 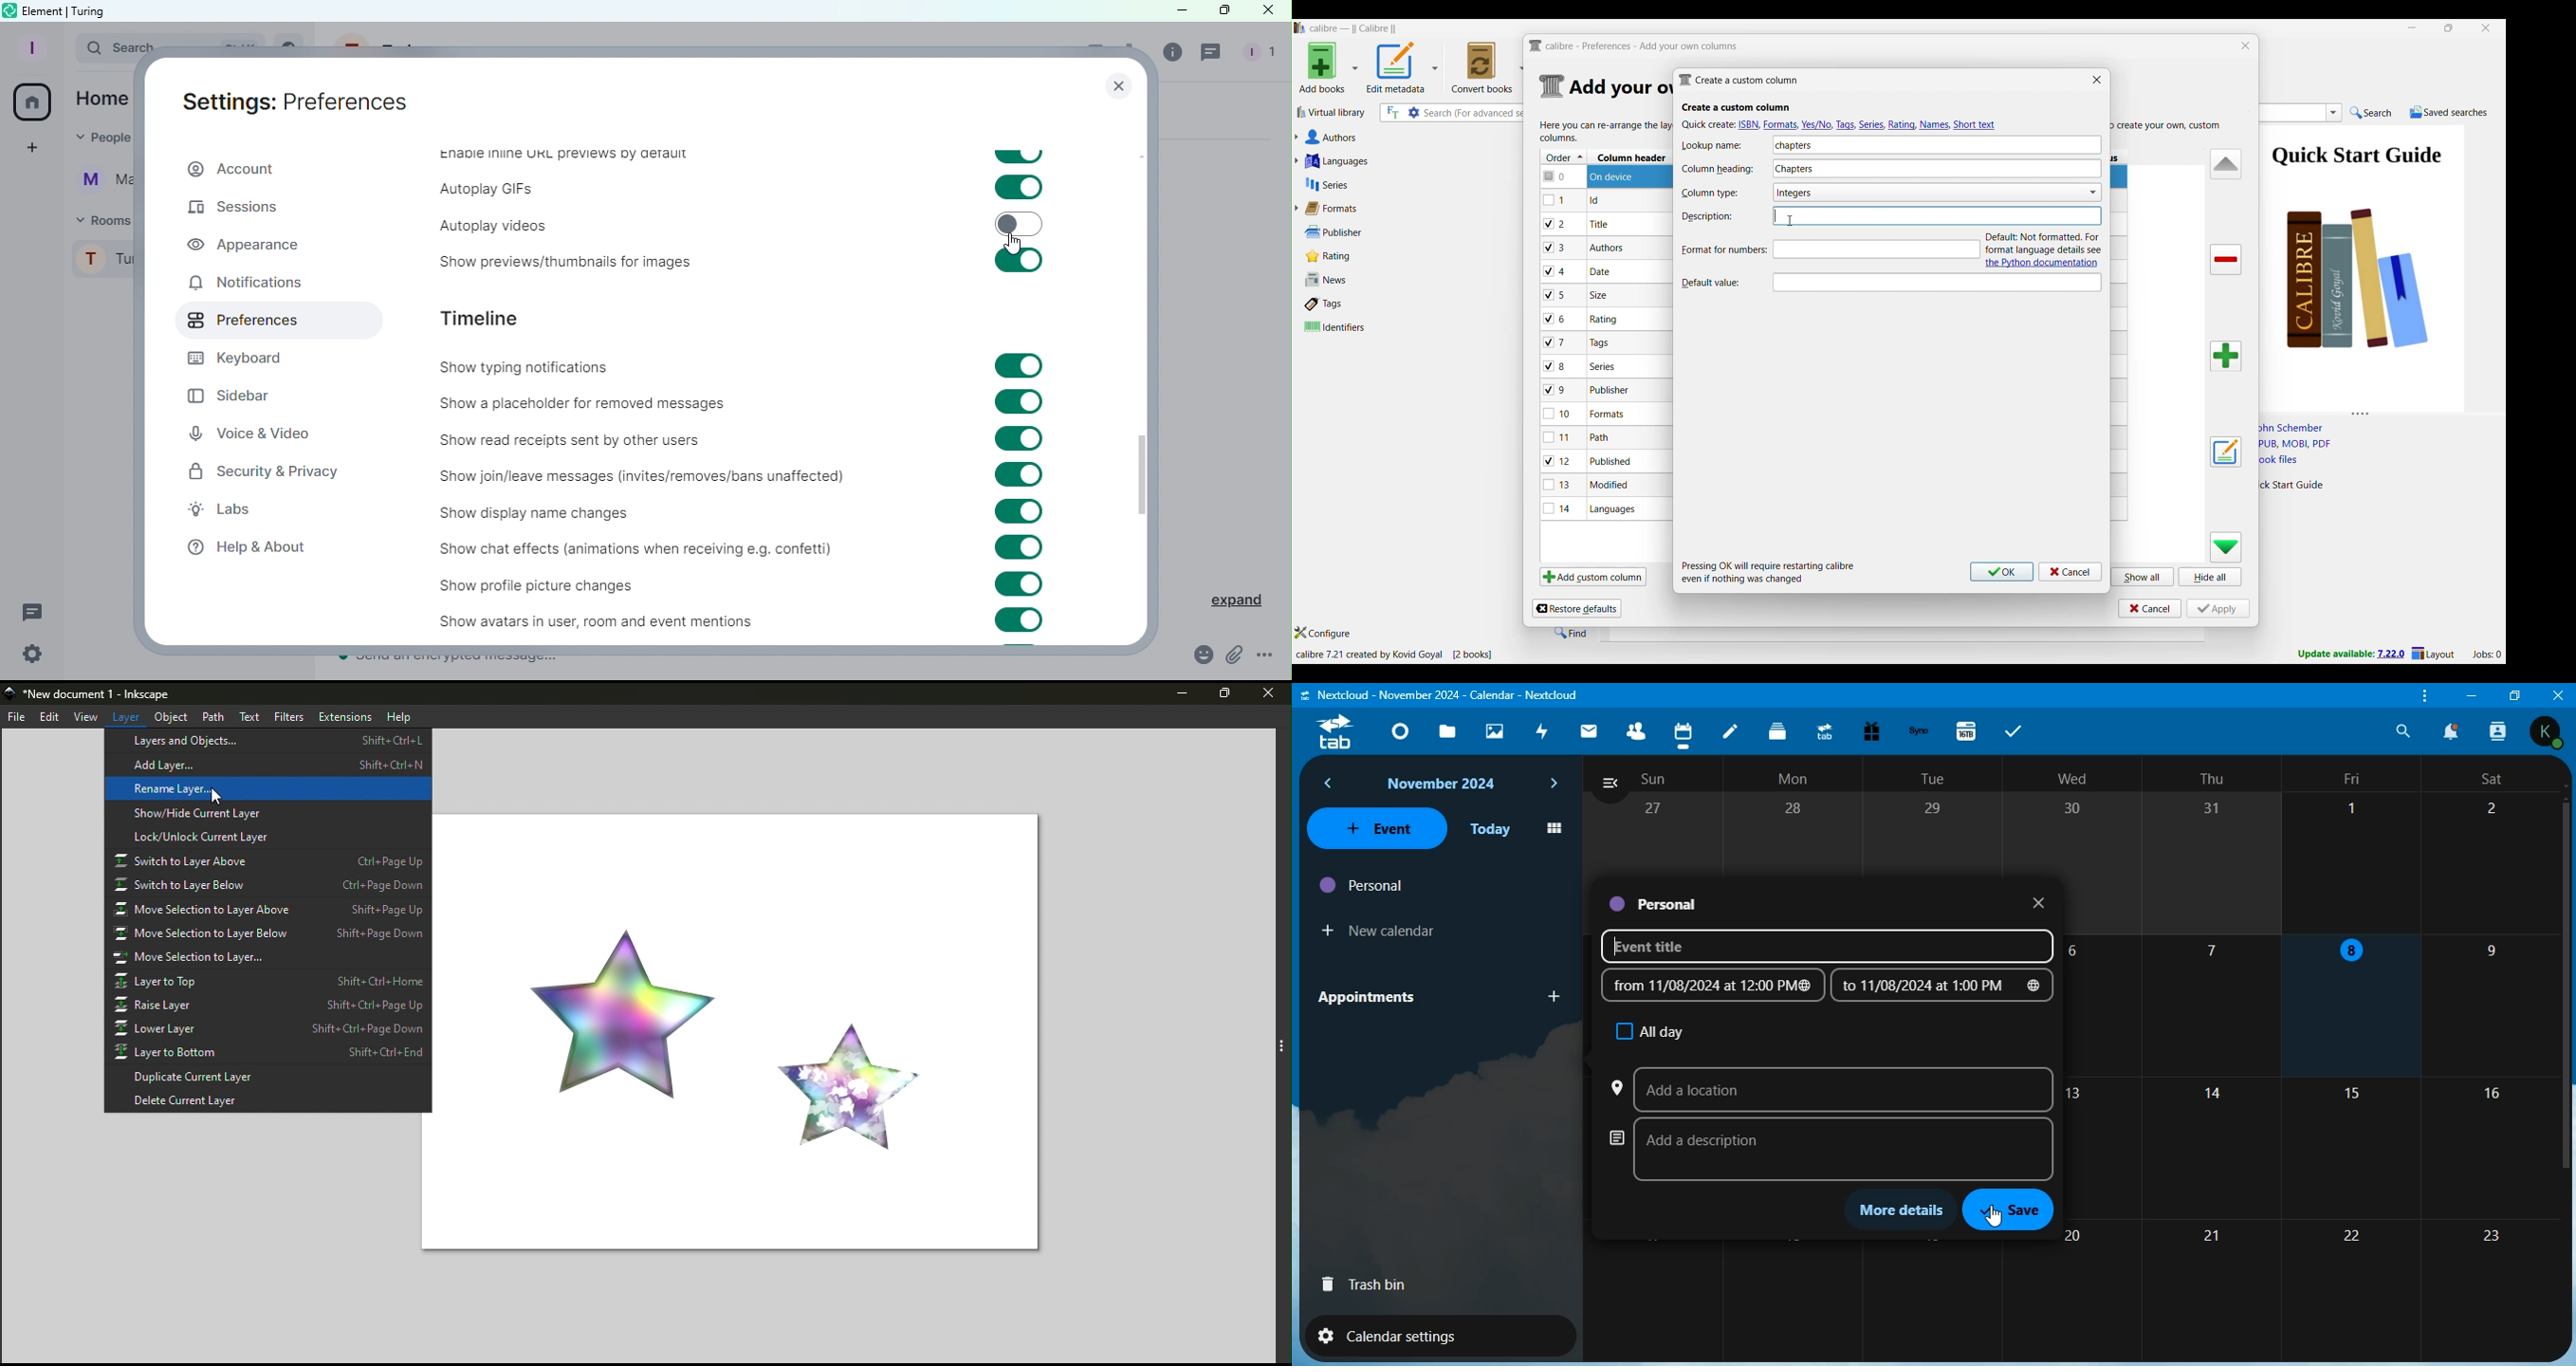 I want to click on Rating, so click(x=1335, y=256).